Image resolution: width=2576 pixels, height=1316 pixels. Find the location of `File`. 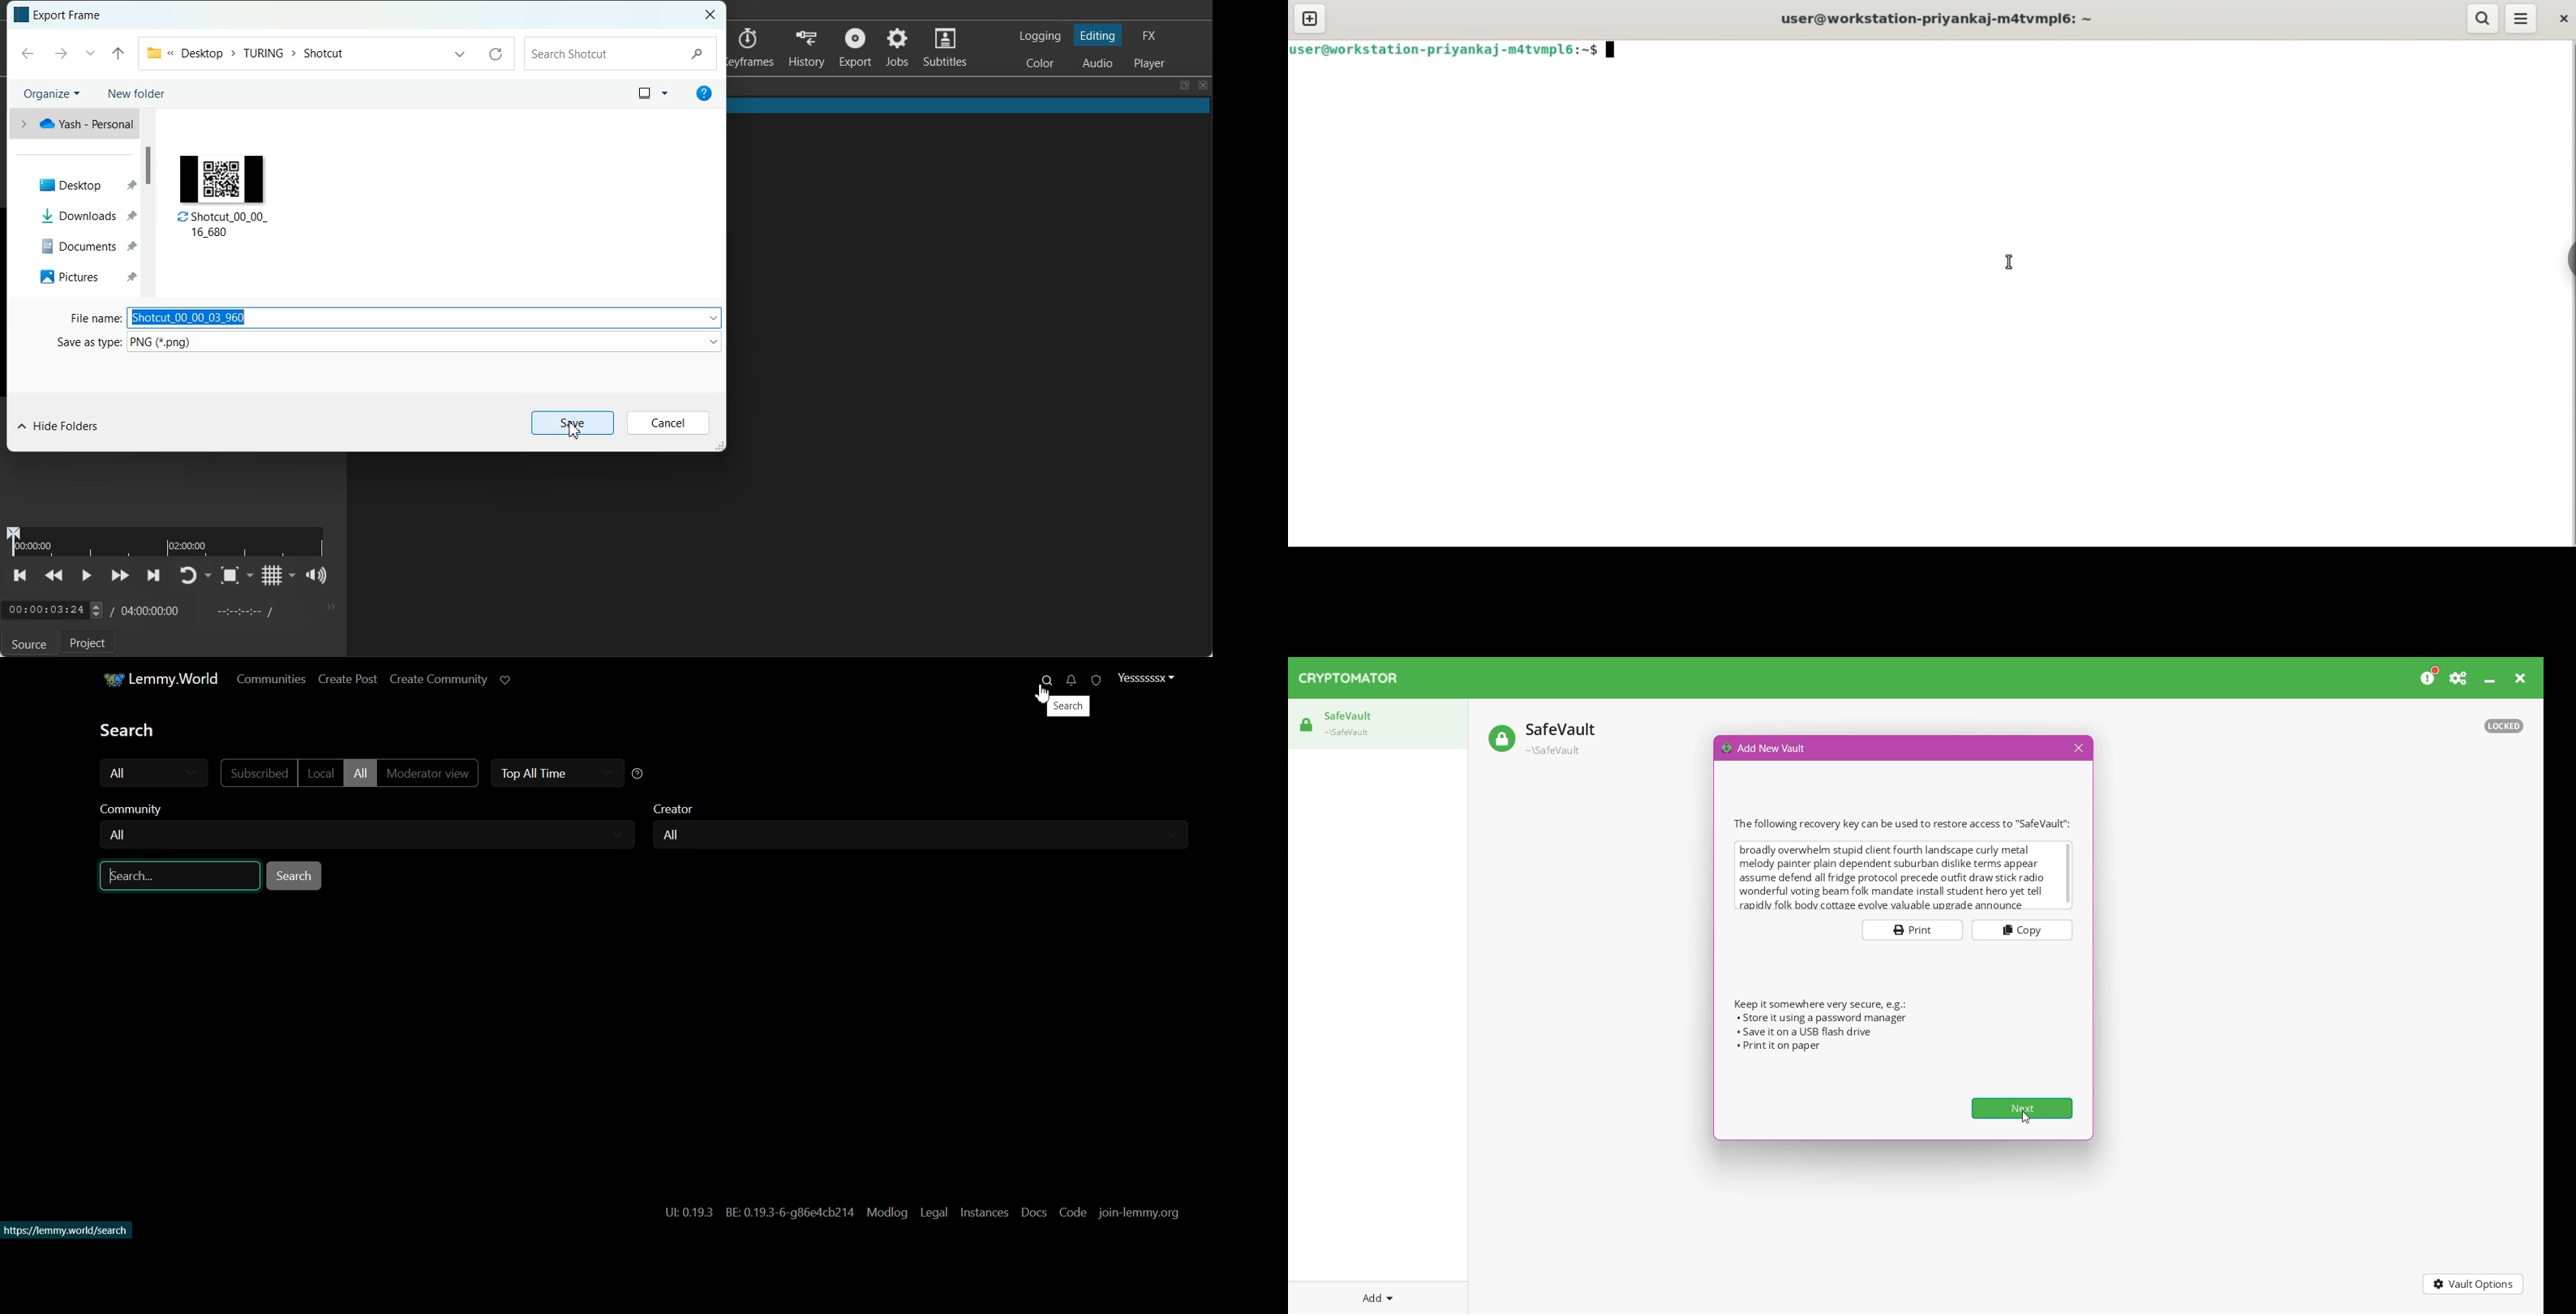

File is located at coordinates (224, 192).